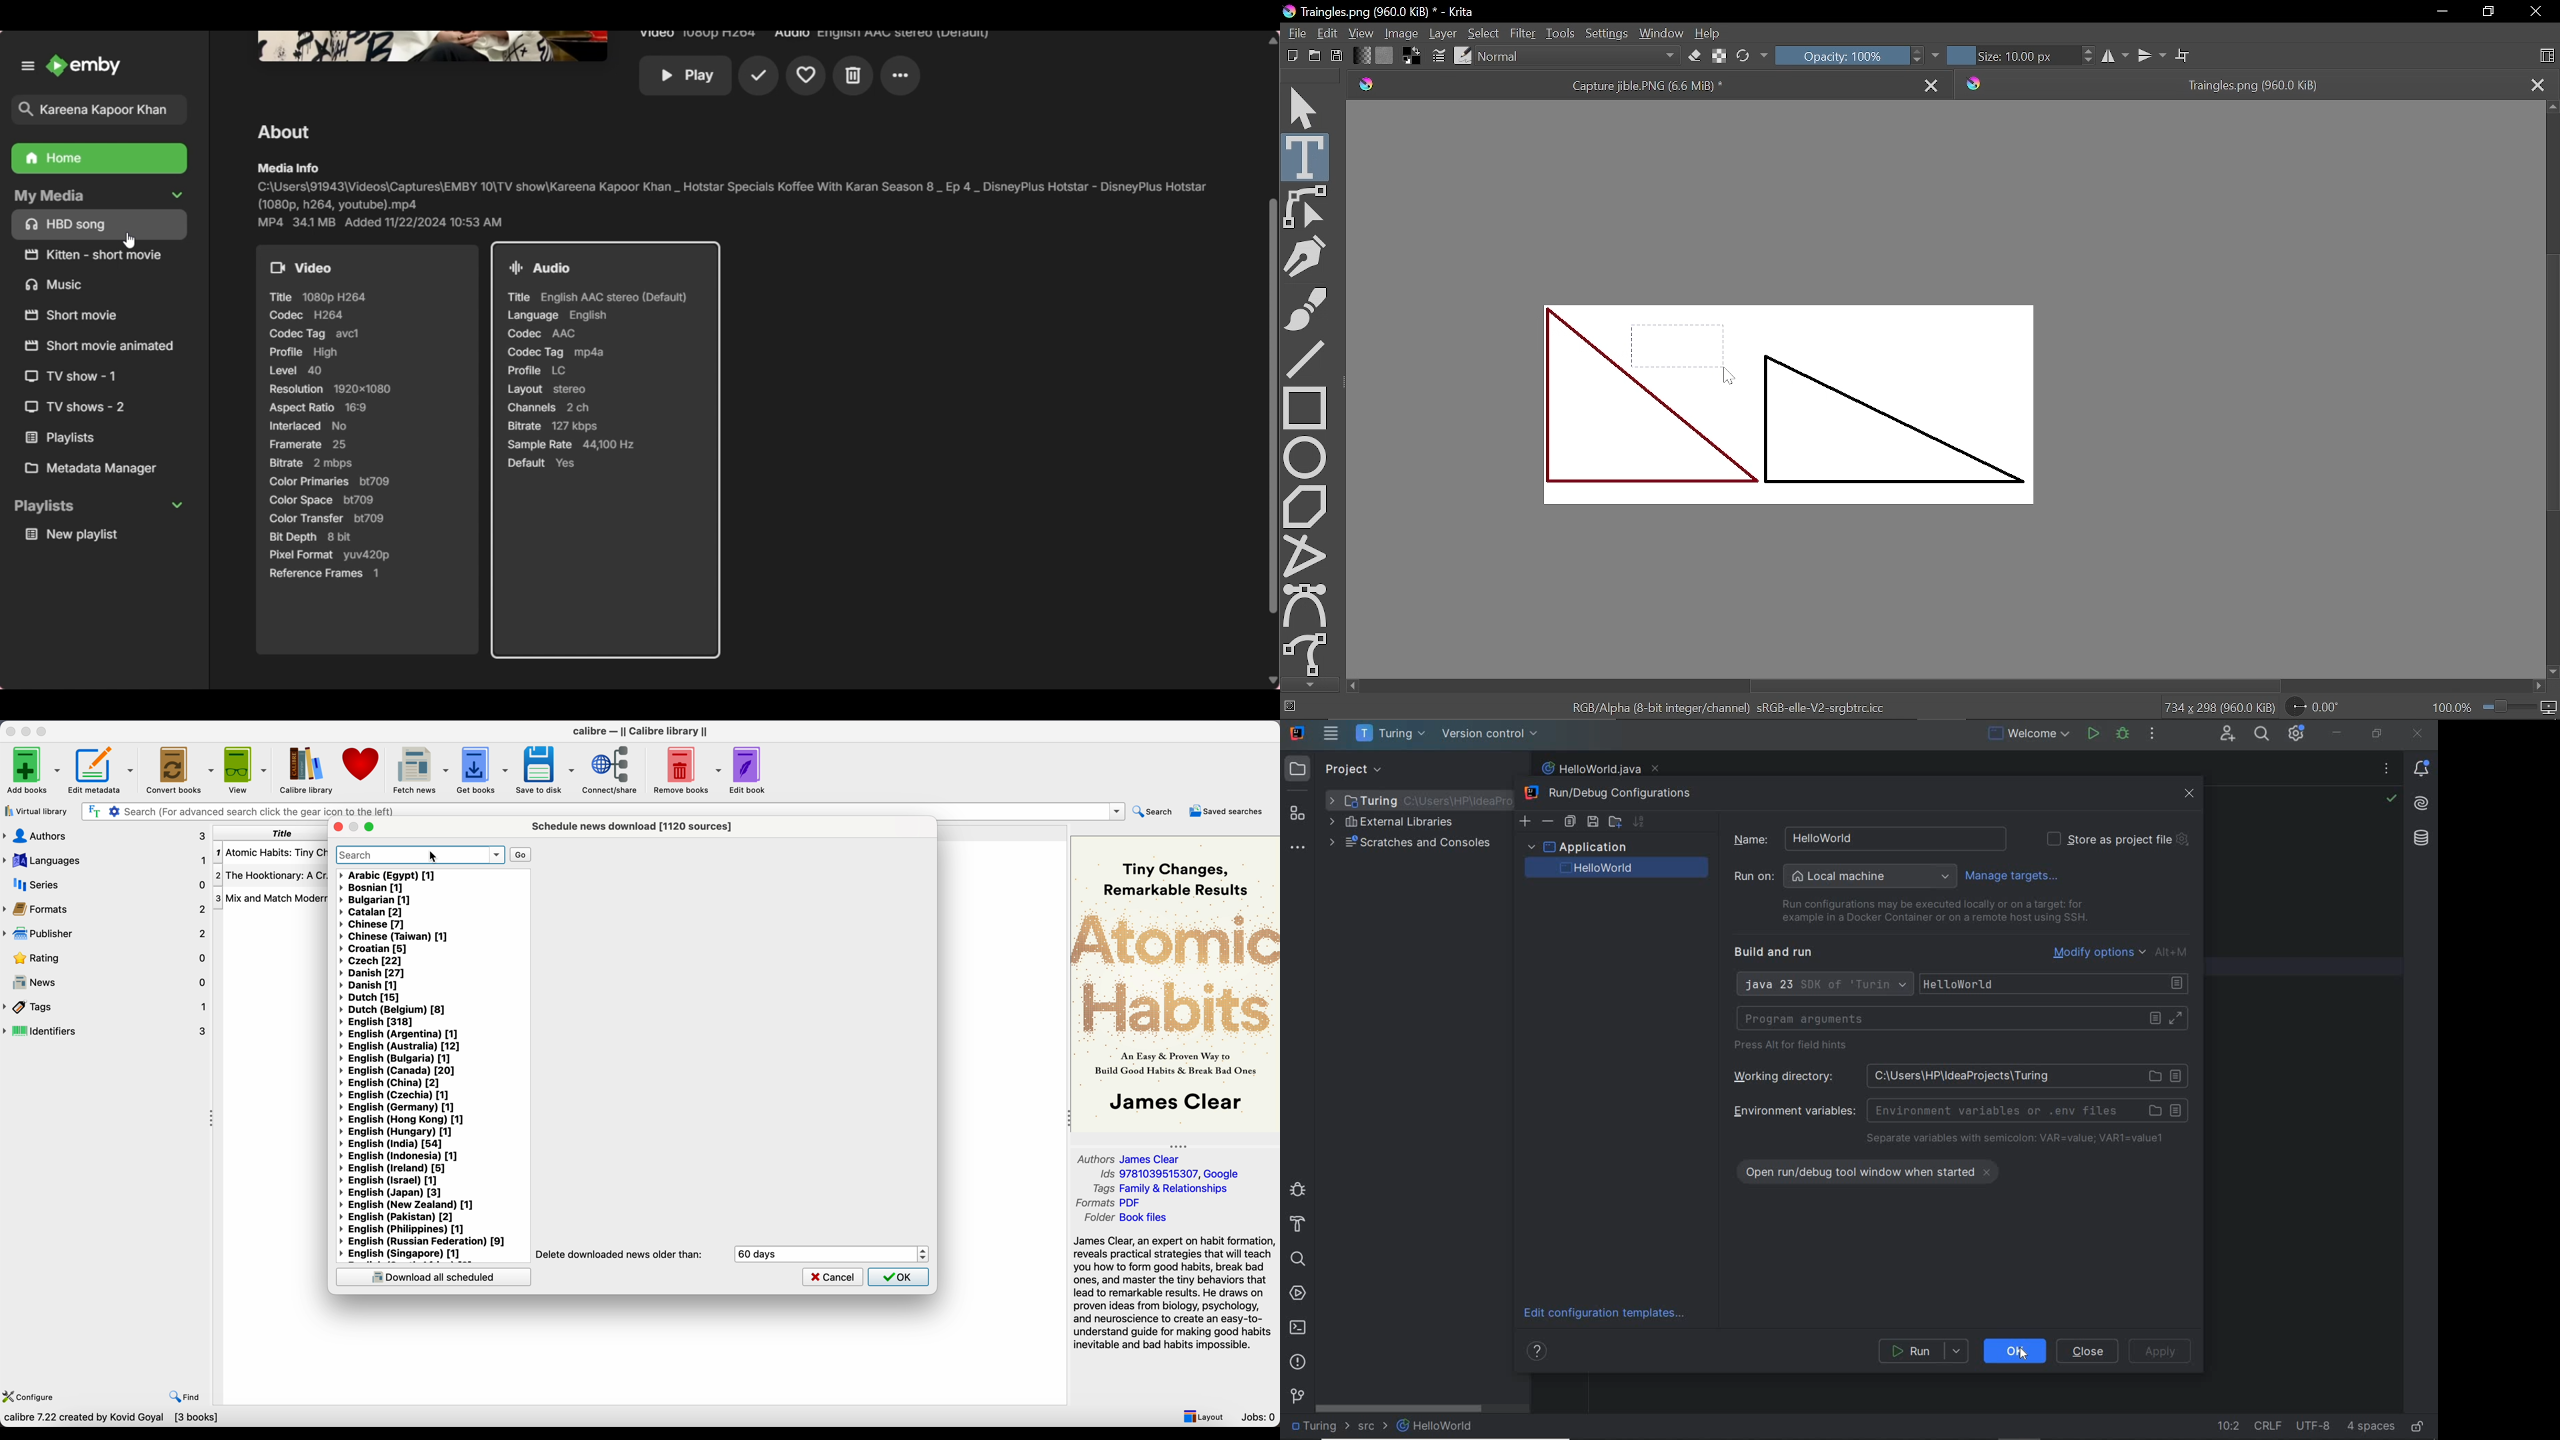  What do you see at coordinates (35, 811) in the screenshot?
I see `virtual library` at bounding box center [35, 811].